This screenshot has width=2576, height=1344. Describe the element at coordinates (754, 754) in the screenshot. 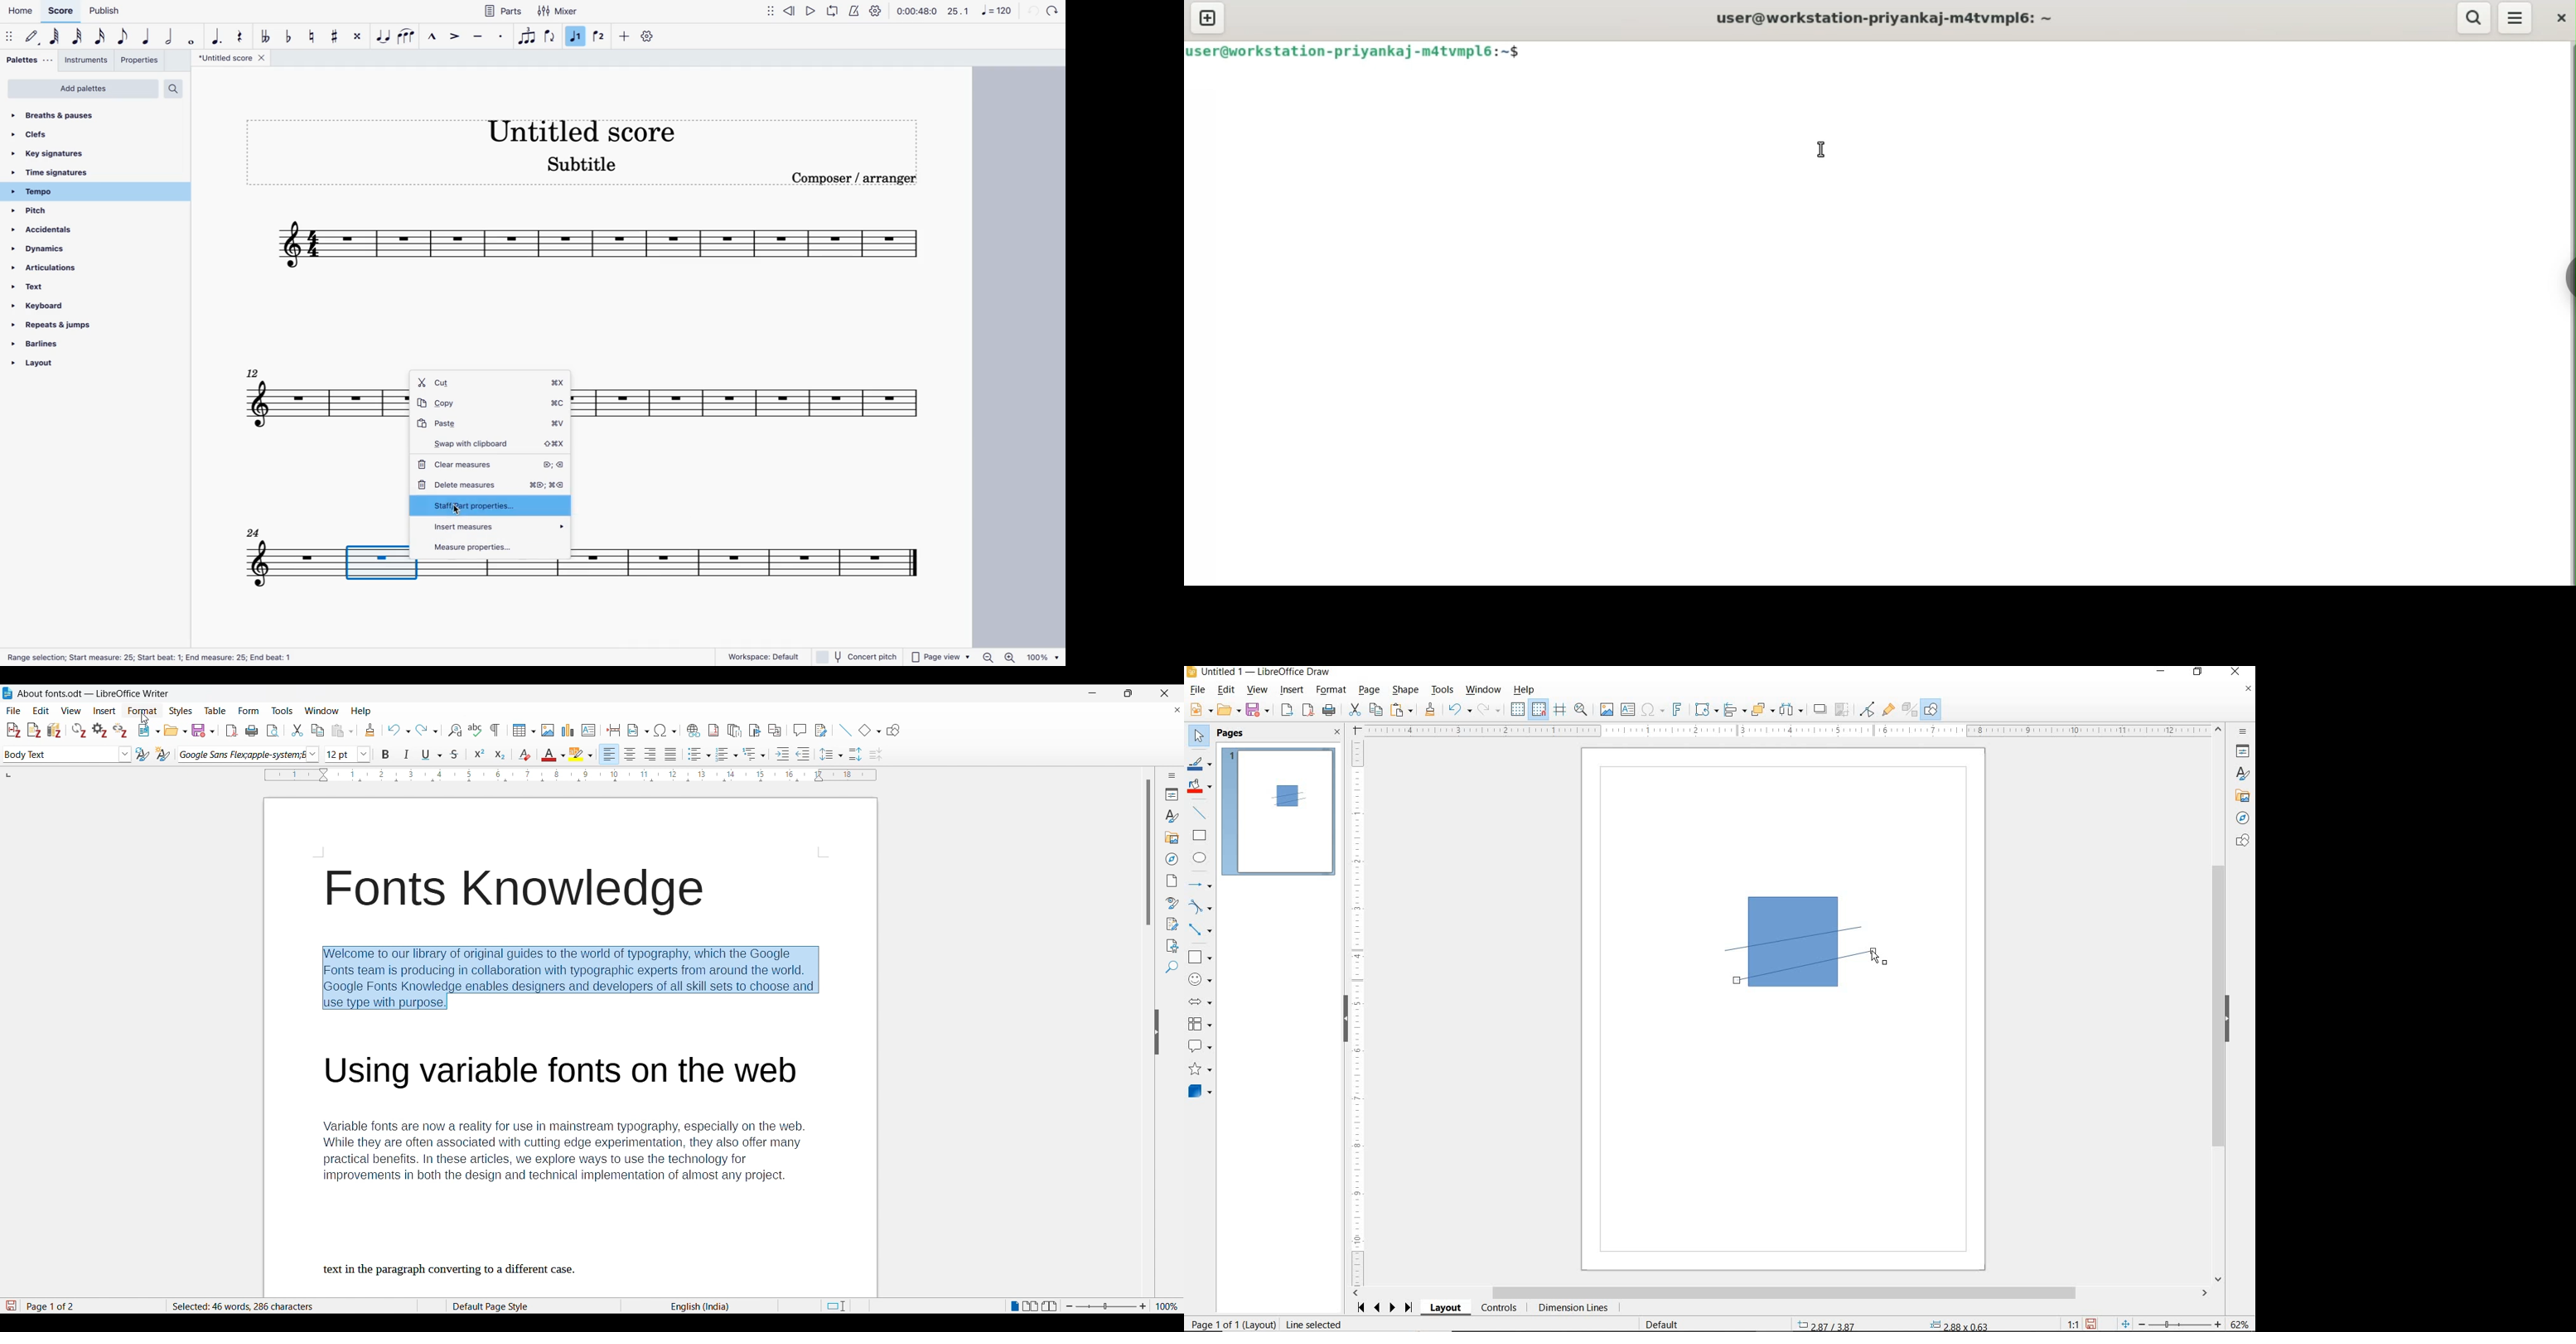

I see `Select outline format` at that location.